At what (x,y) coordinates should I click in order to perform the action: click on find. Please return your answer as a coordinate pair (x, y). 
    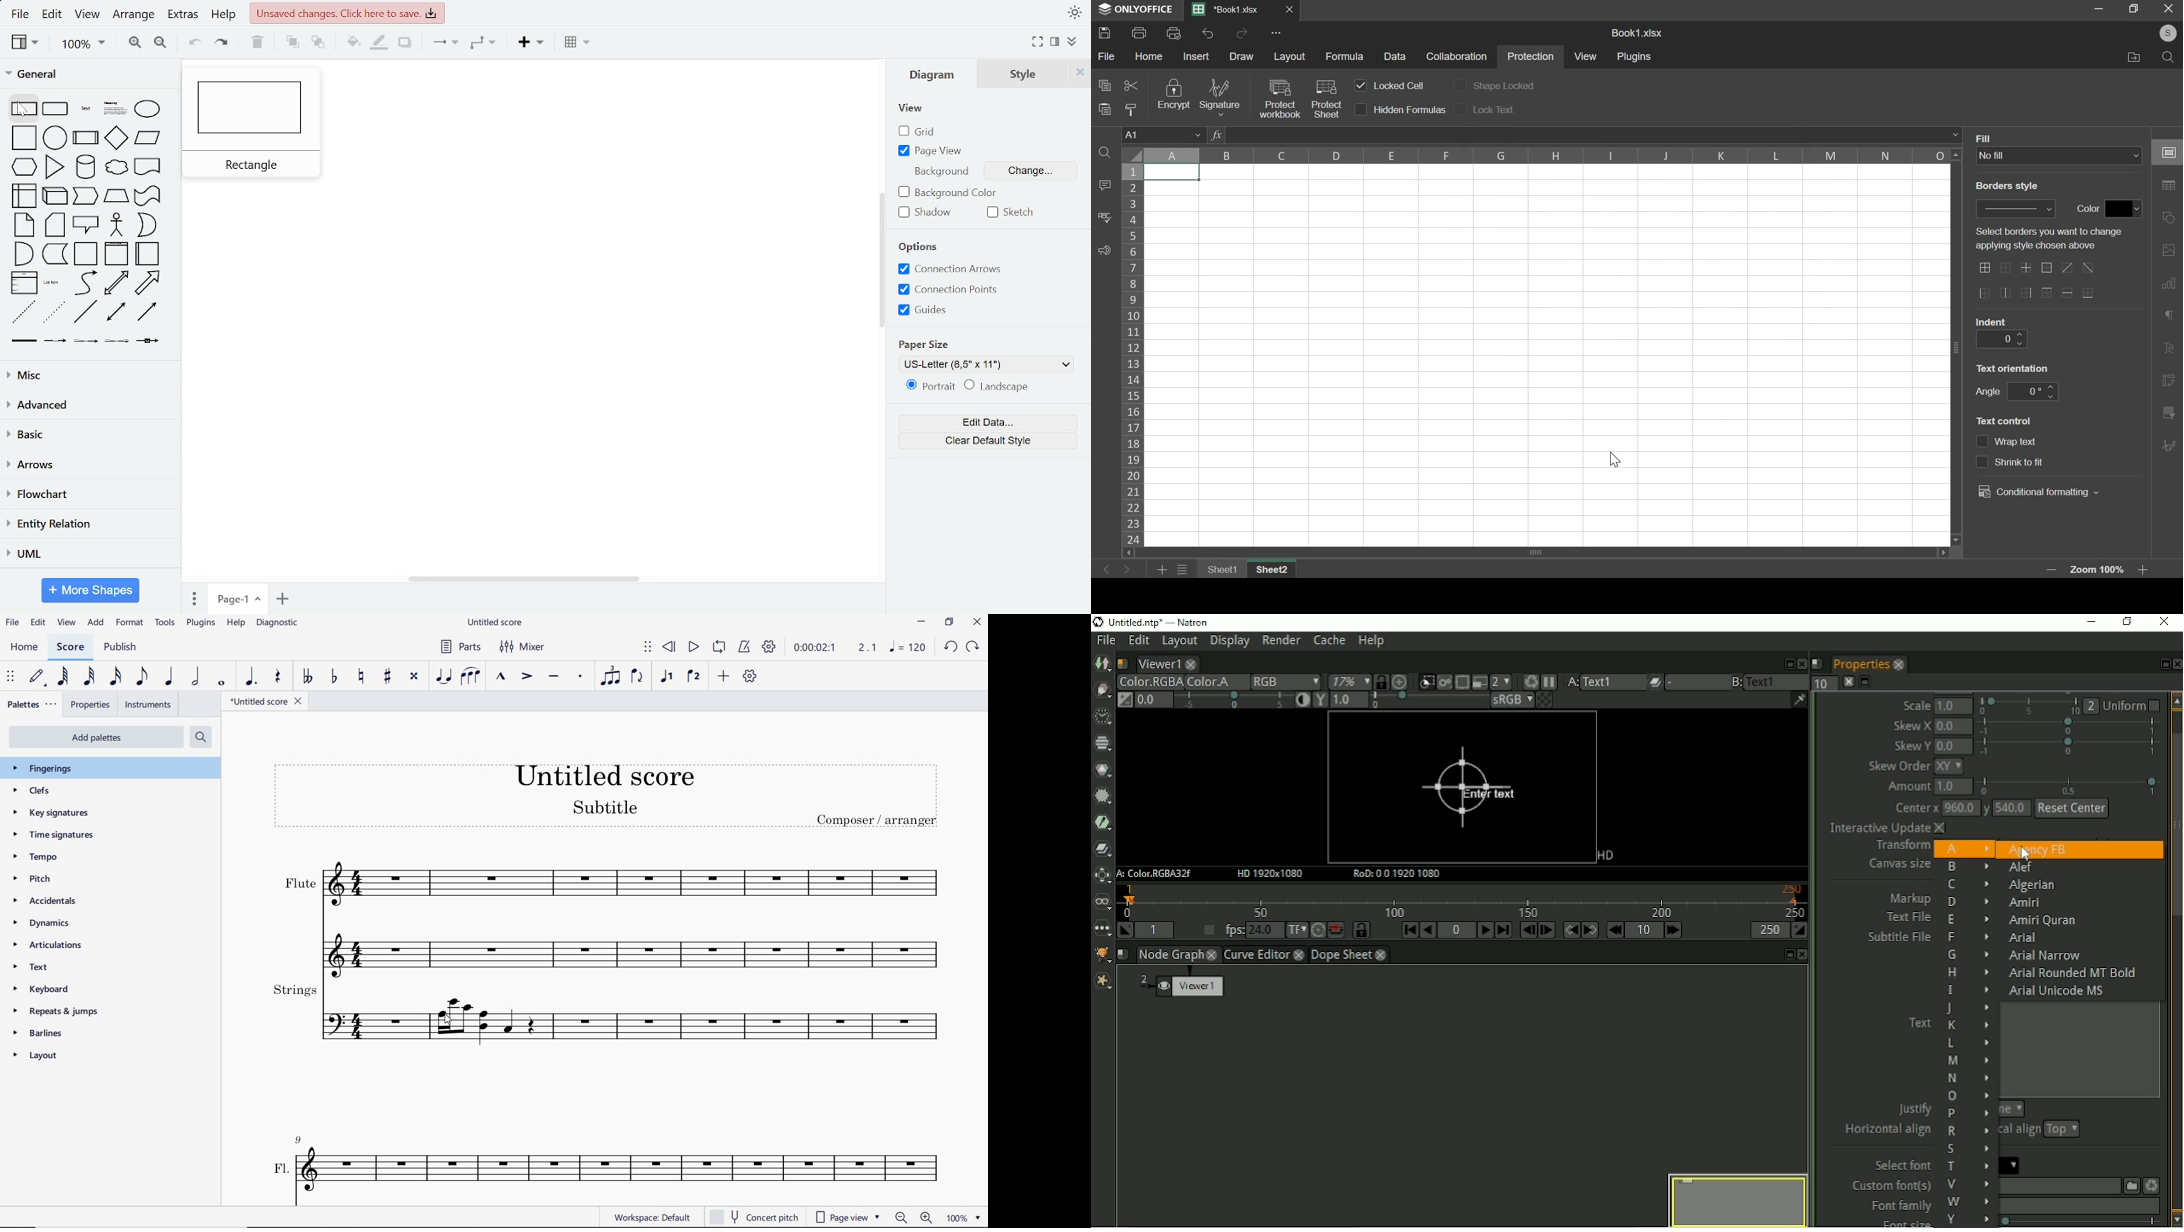
    Looking at the image, I should click on (1105, 153).